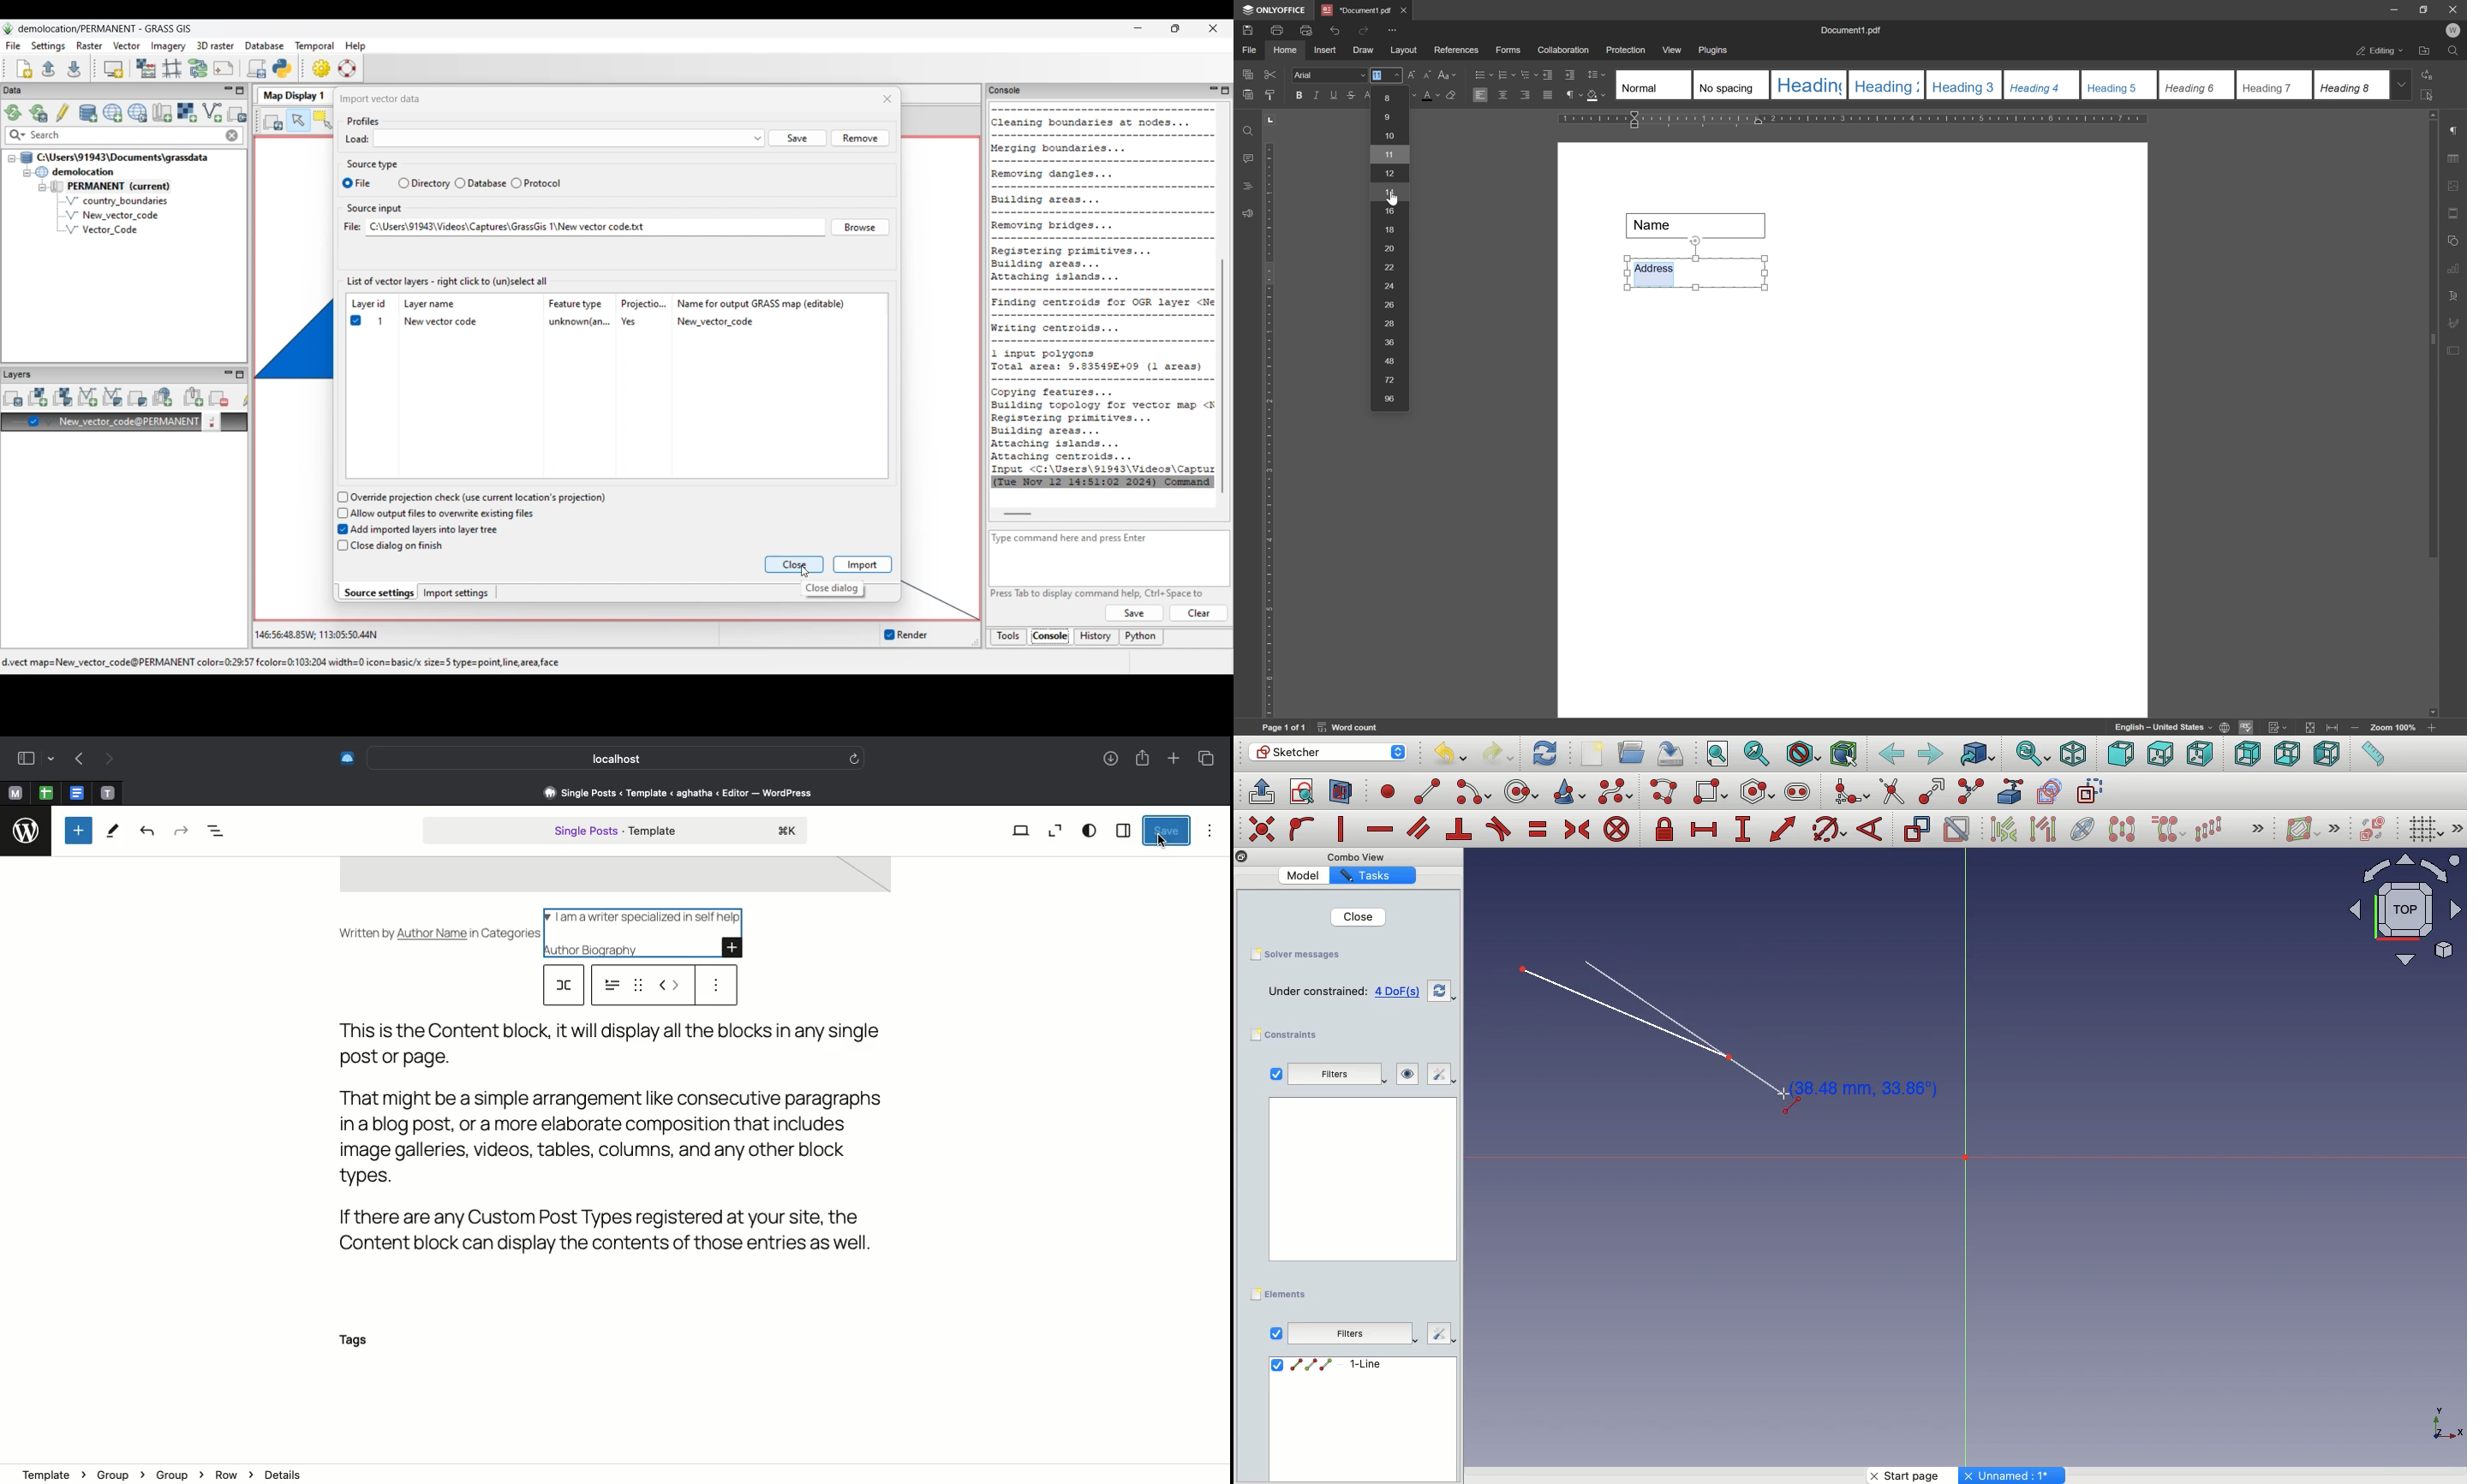  What do you see at coordinates (1914, 1475) in the screenshot?
I see `Start page` at bounding box center [1914, 1475].